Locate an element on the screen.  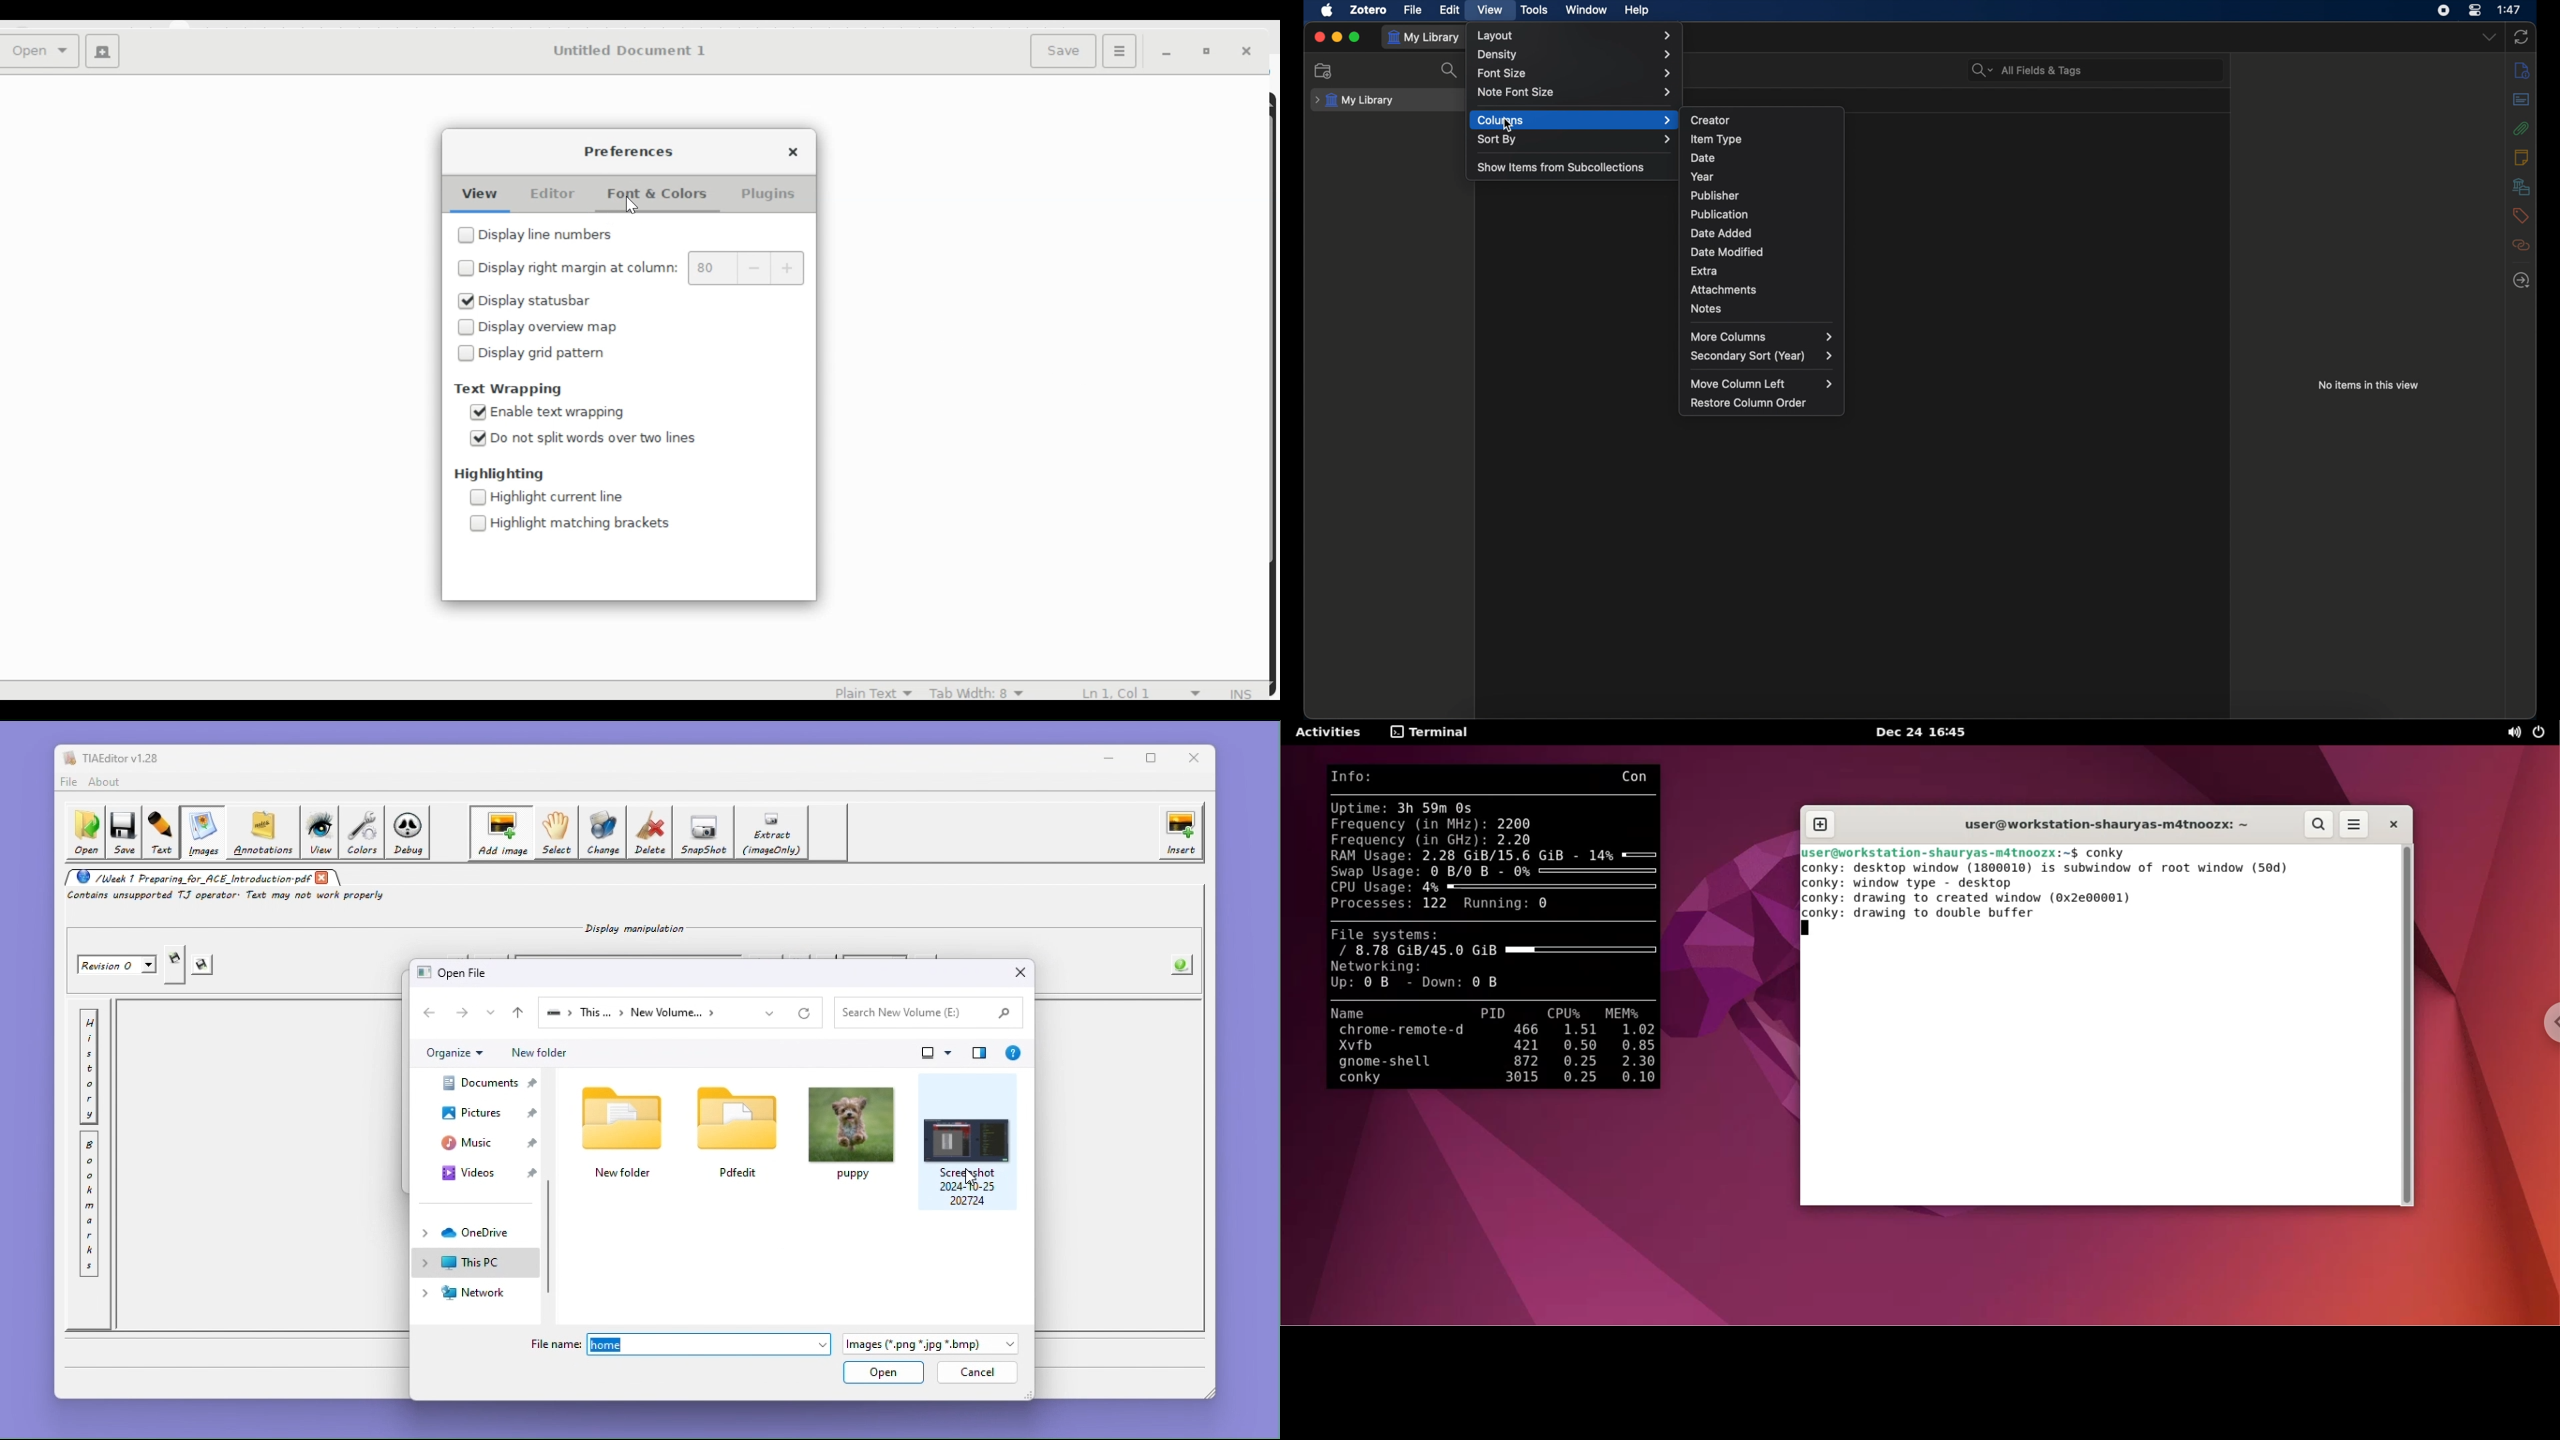
sync is located at coordinates (2521, 37).